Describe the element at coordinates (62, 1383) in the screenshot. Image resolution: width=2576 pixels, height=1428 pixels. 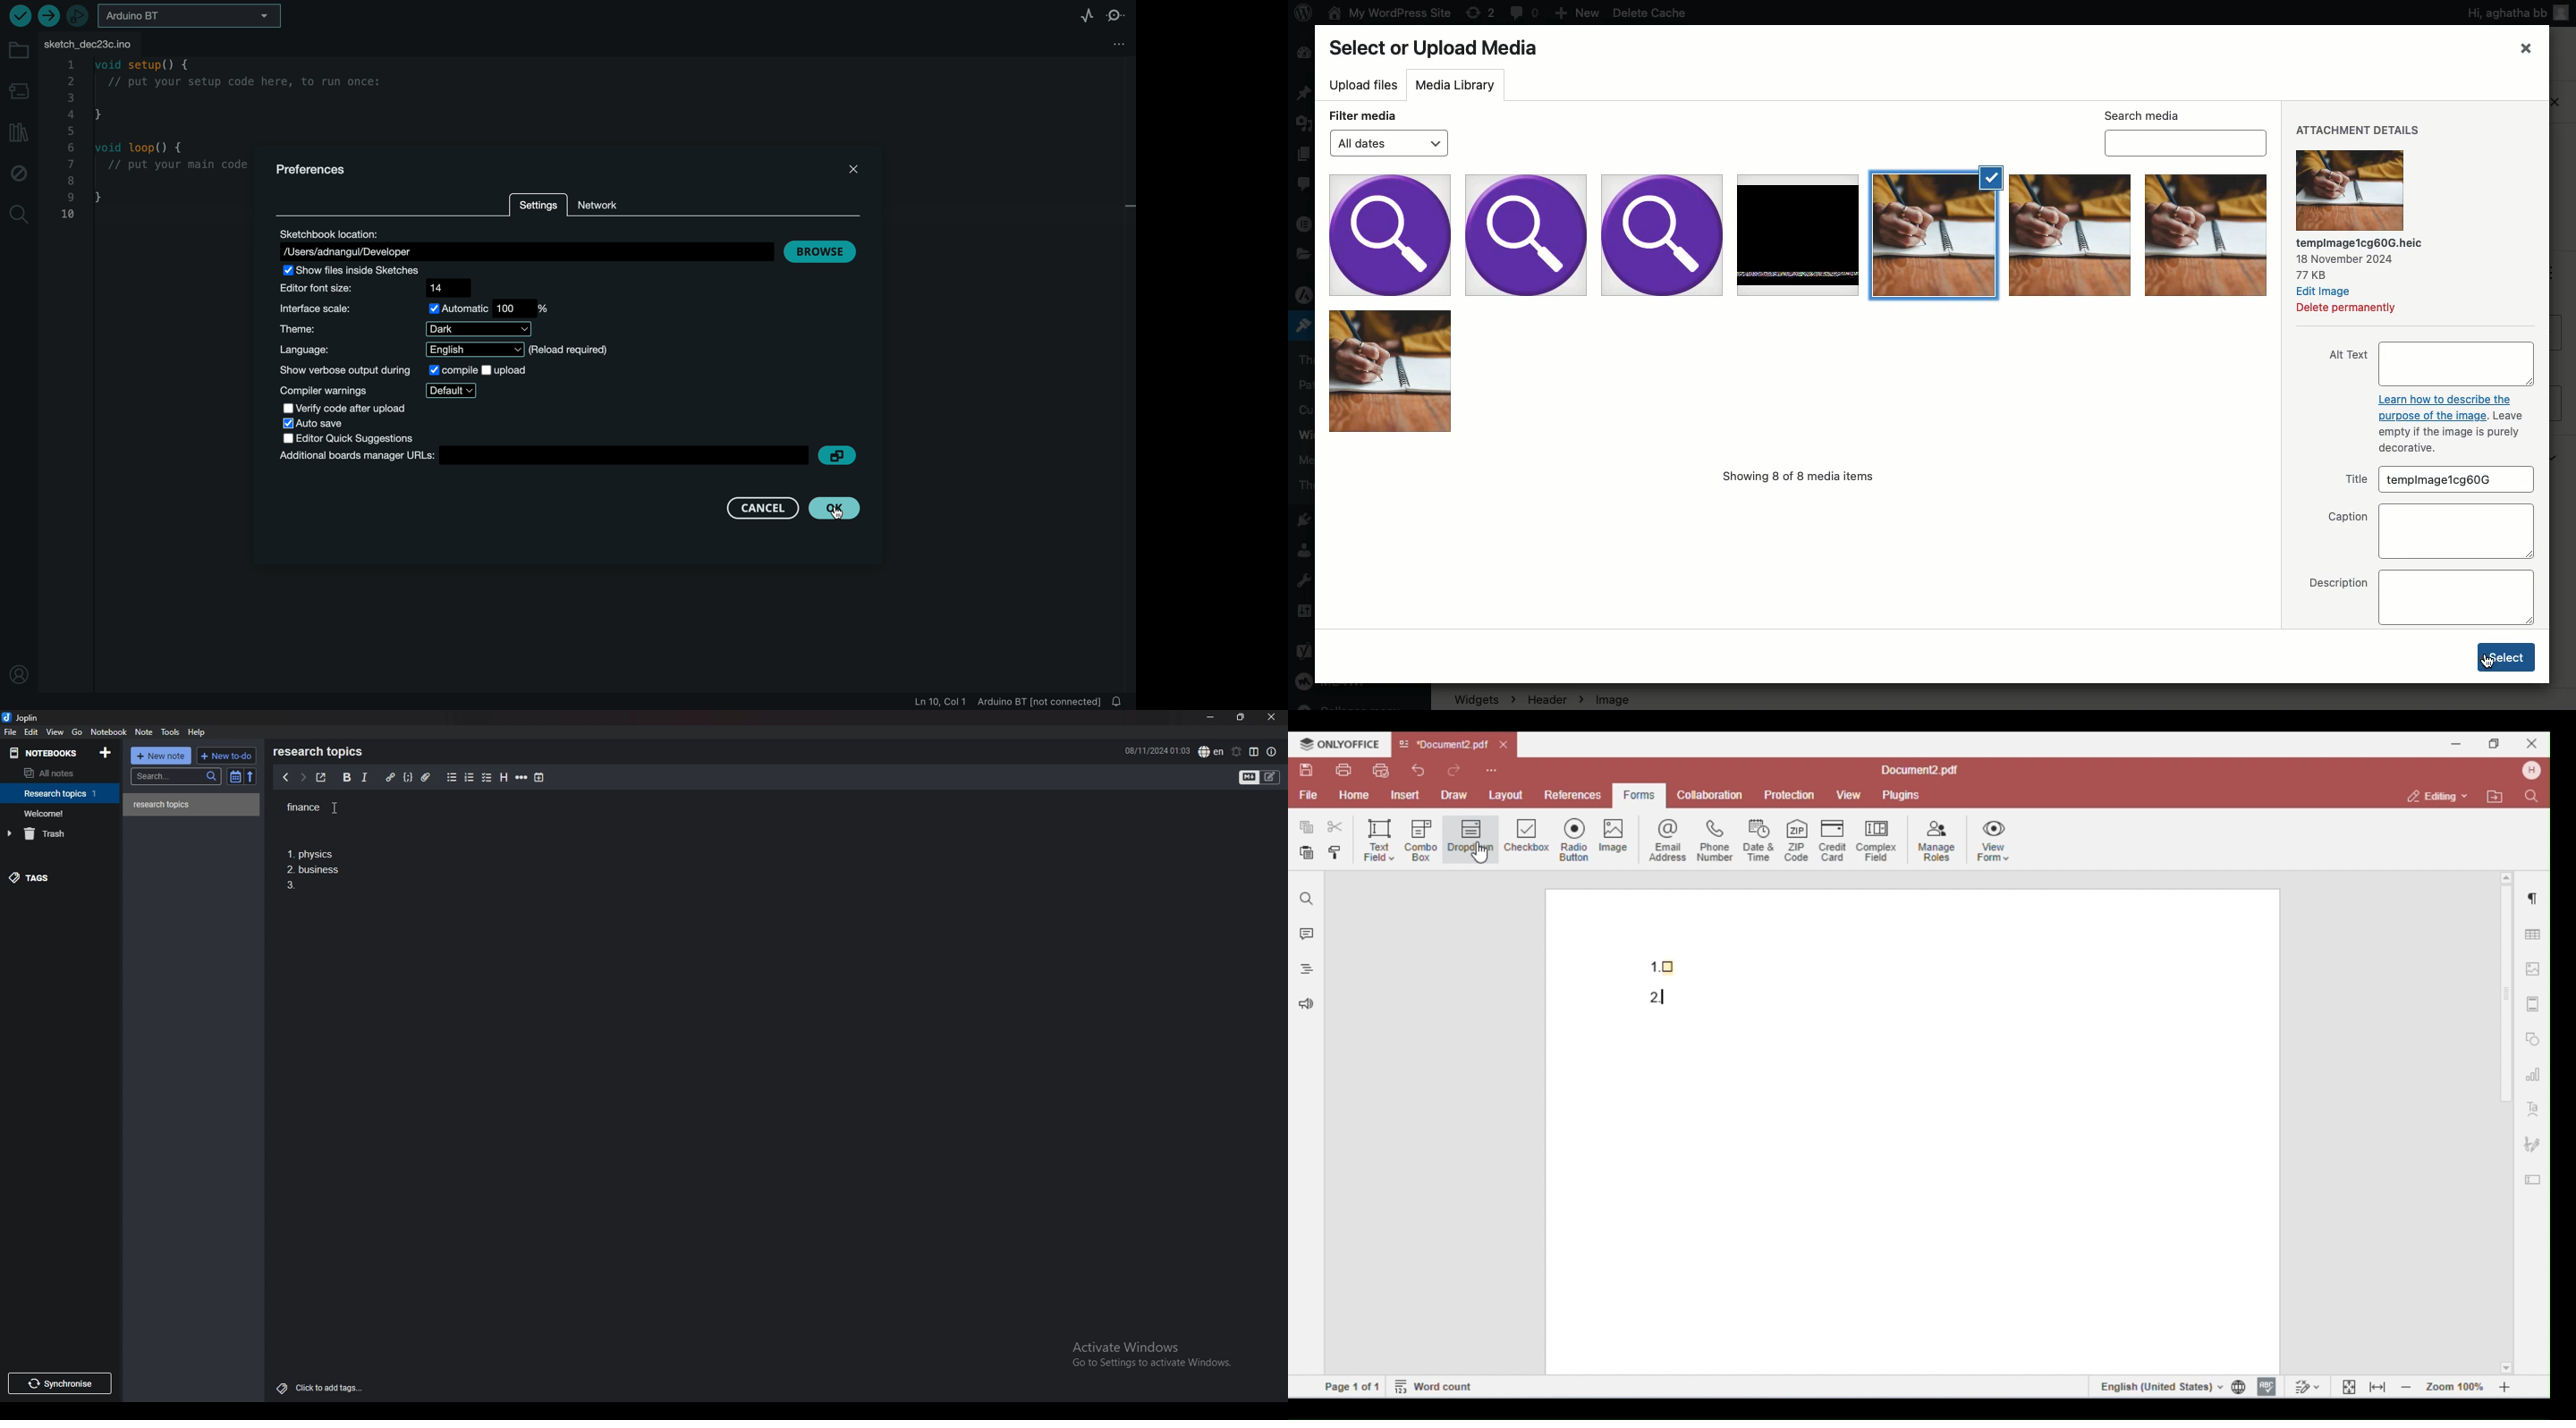
I see `Synchronise` at that location.